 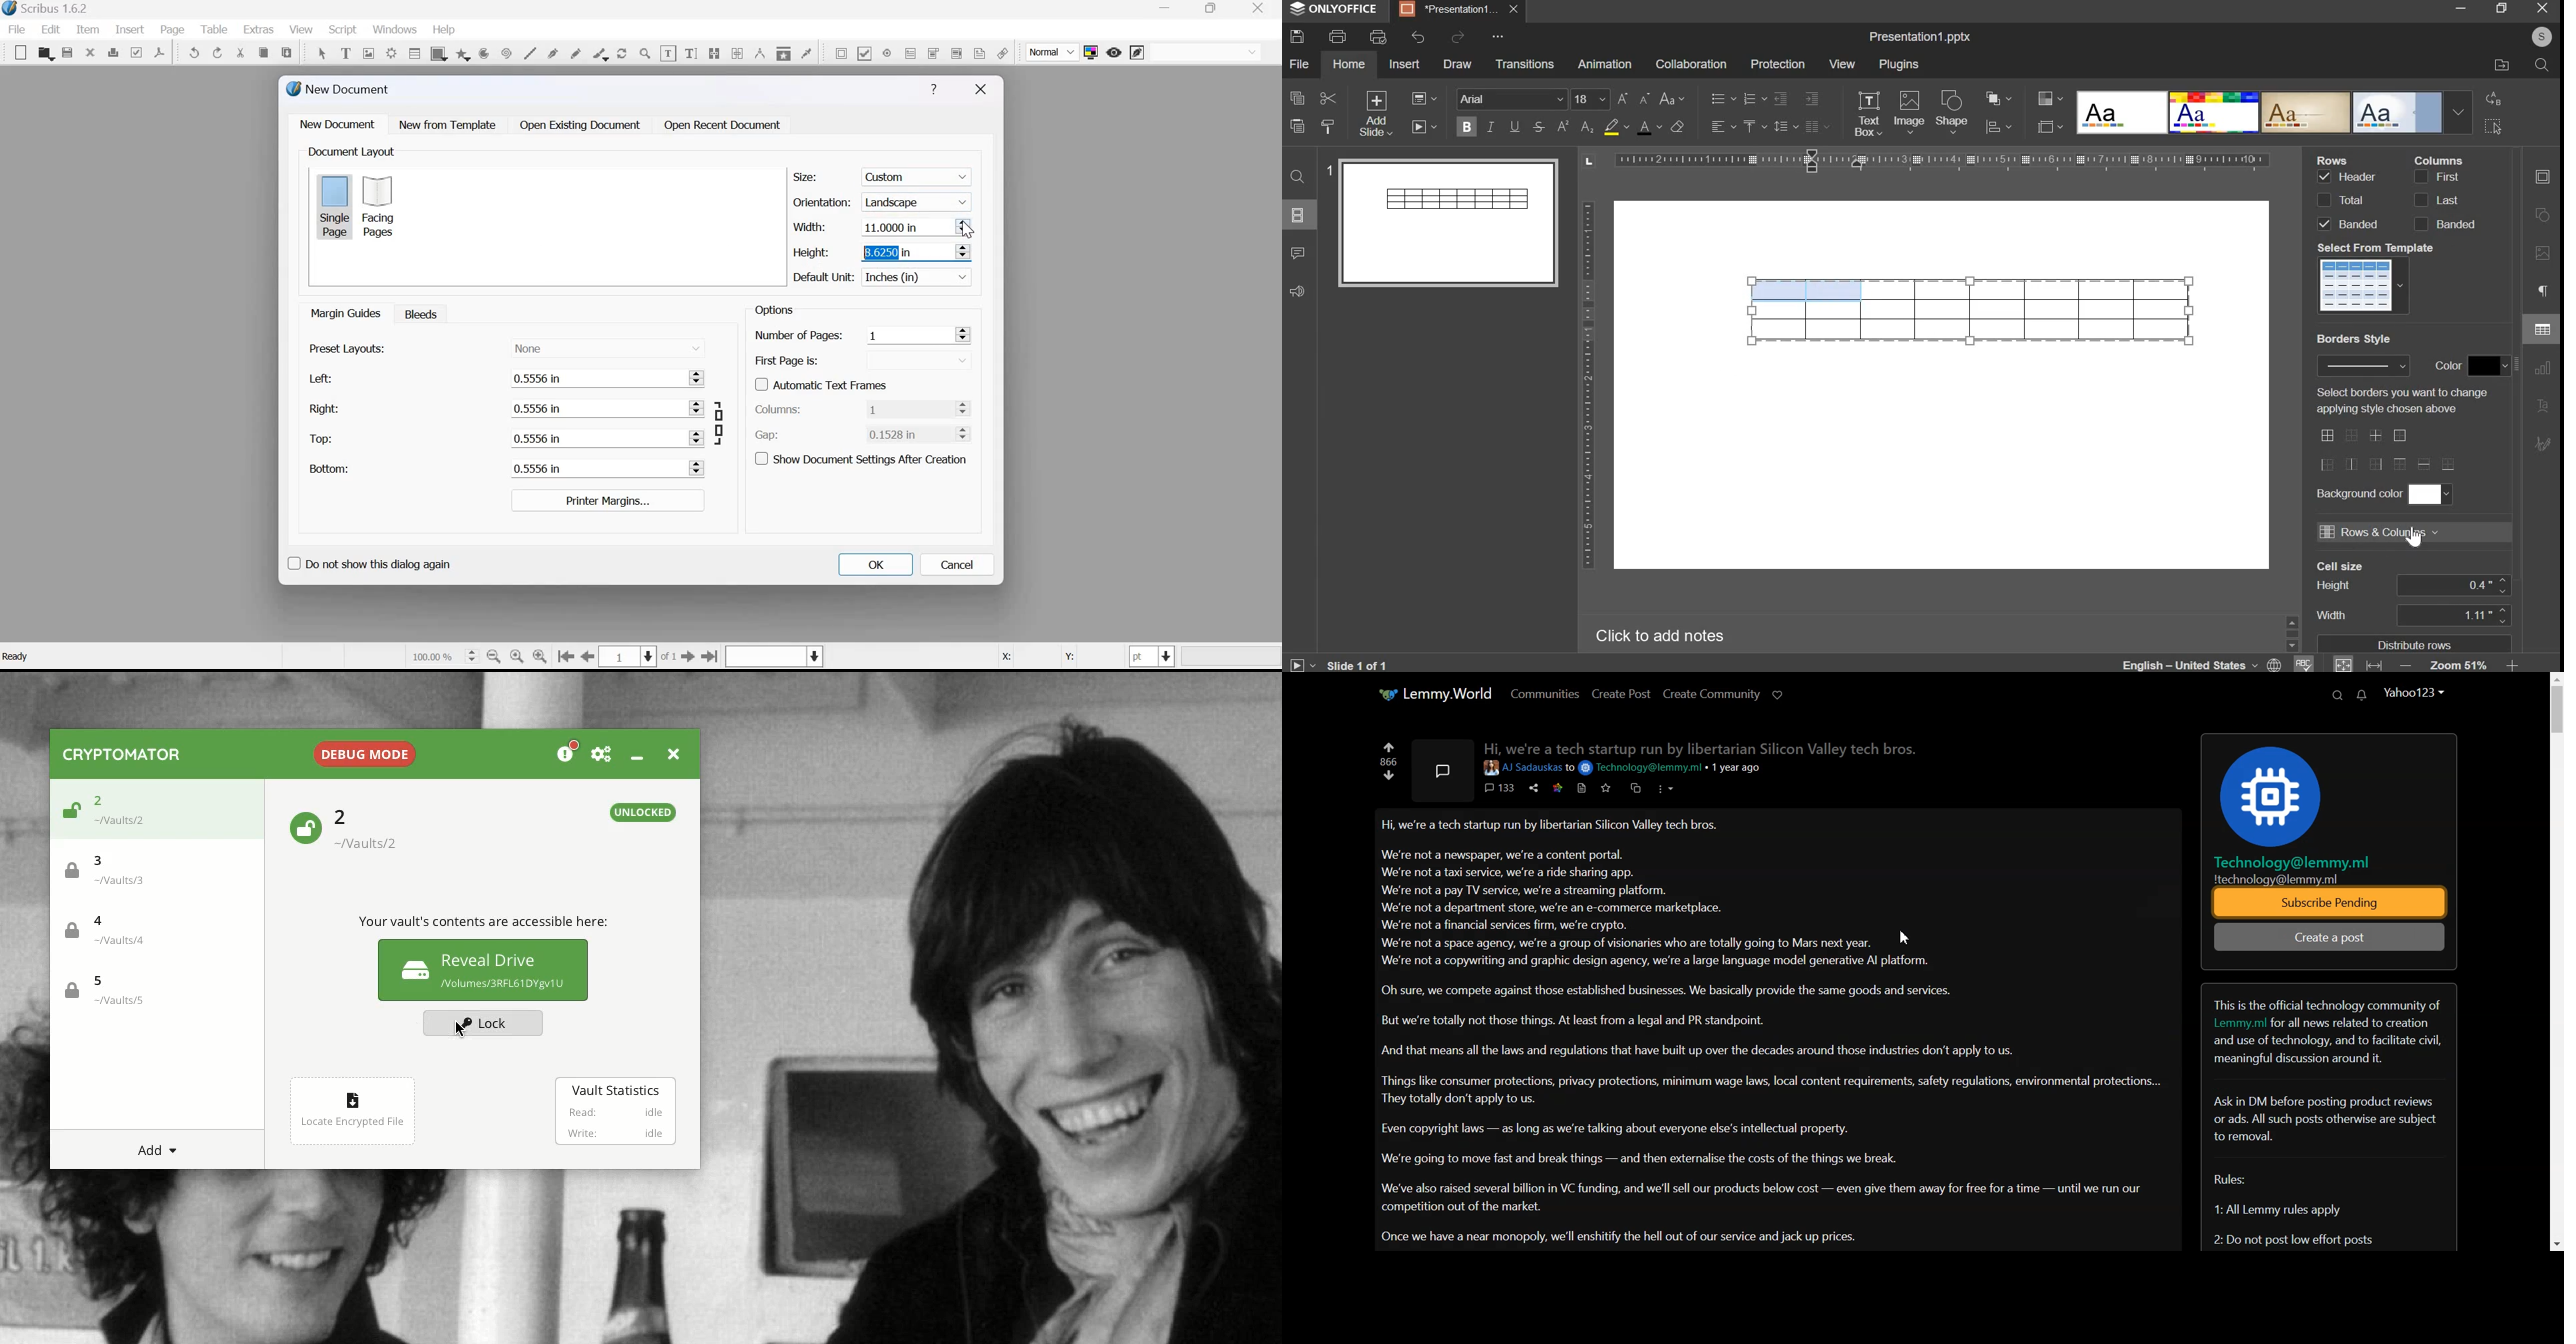 I want to click on image, so click(x=1909, y=111).